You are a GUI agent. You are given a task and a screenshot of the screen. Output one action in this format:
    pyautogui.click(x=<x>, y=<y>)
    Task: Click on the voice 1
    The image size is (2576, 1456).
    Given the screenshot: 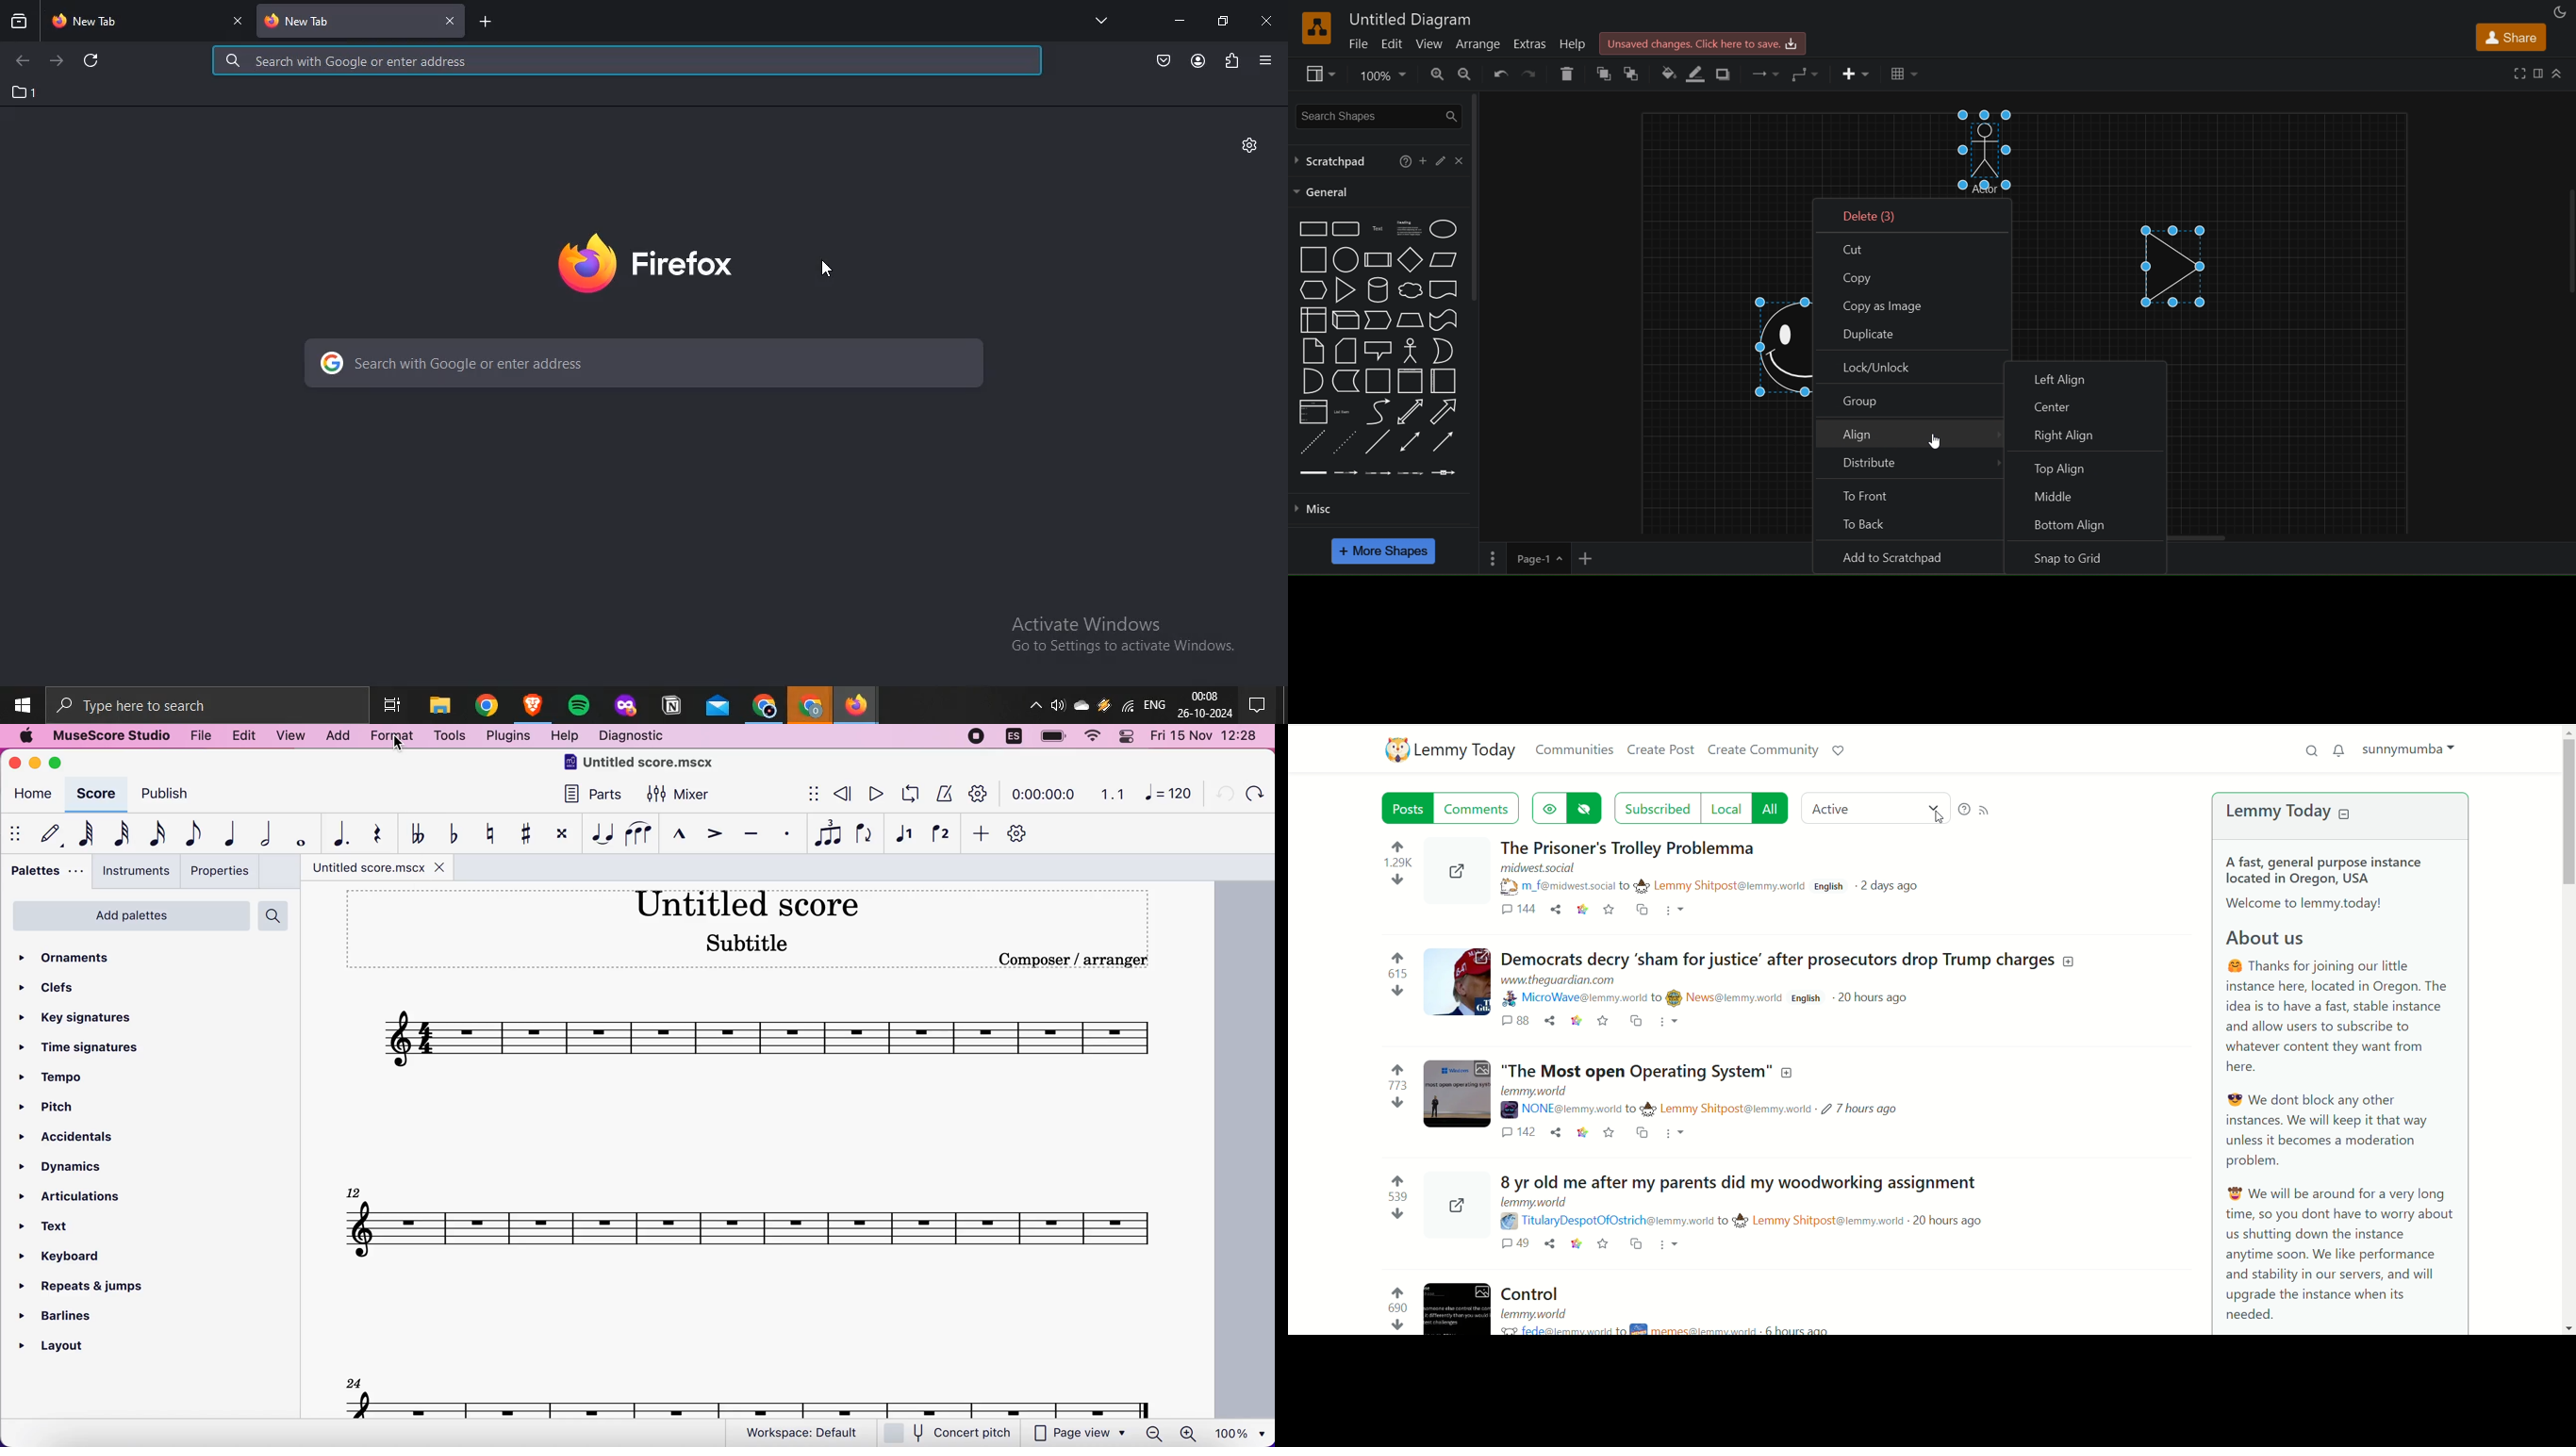 What is the action you would take?
    pyautogui.click(x=904, y=836)
    